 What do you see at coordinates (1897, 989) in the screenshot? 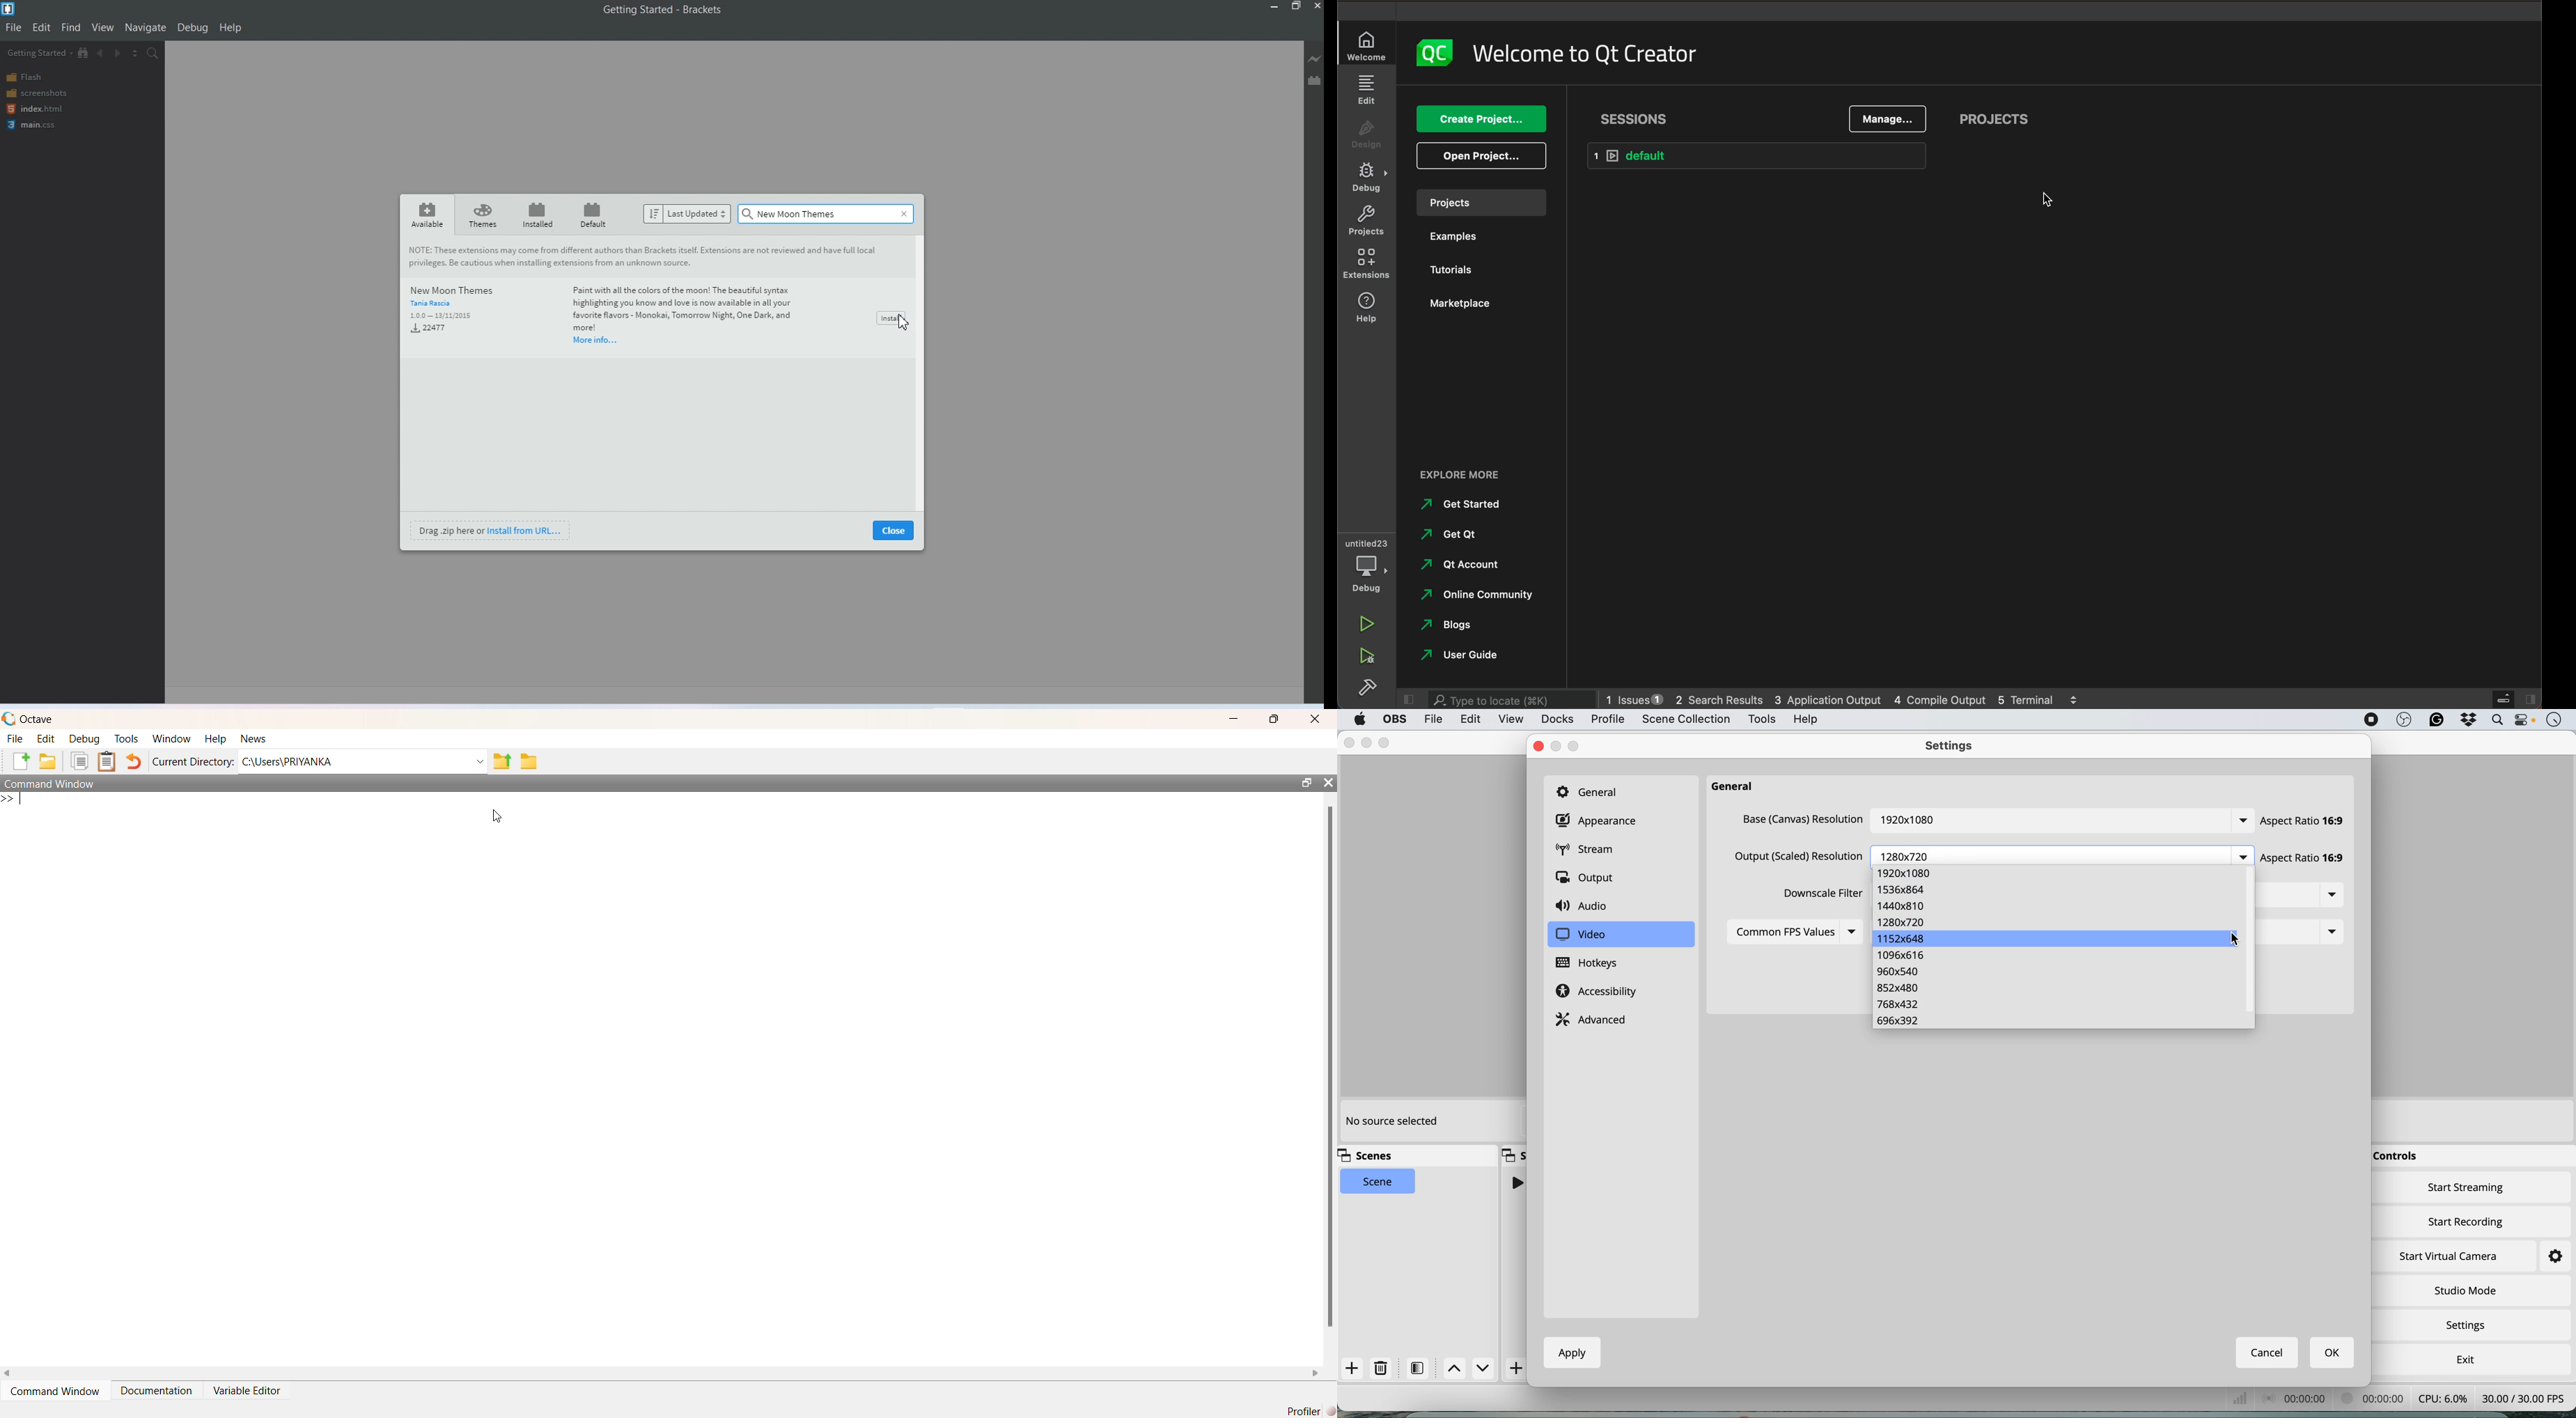
I see `852x480` at bounding box center [1897, 989].